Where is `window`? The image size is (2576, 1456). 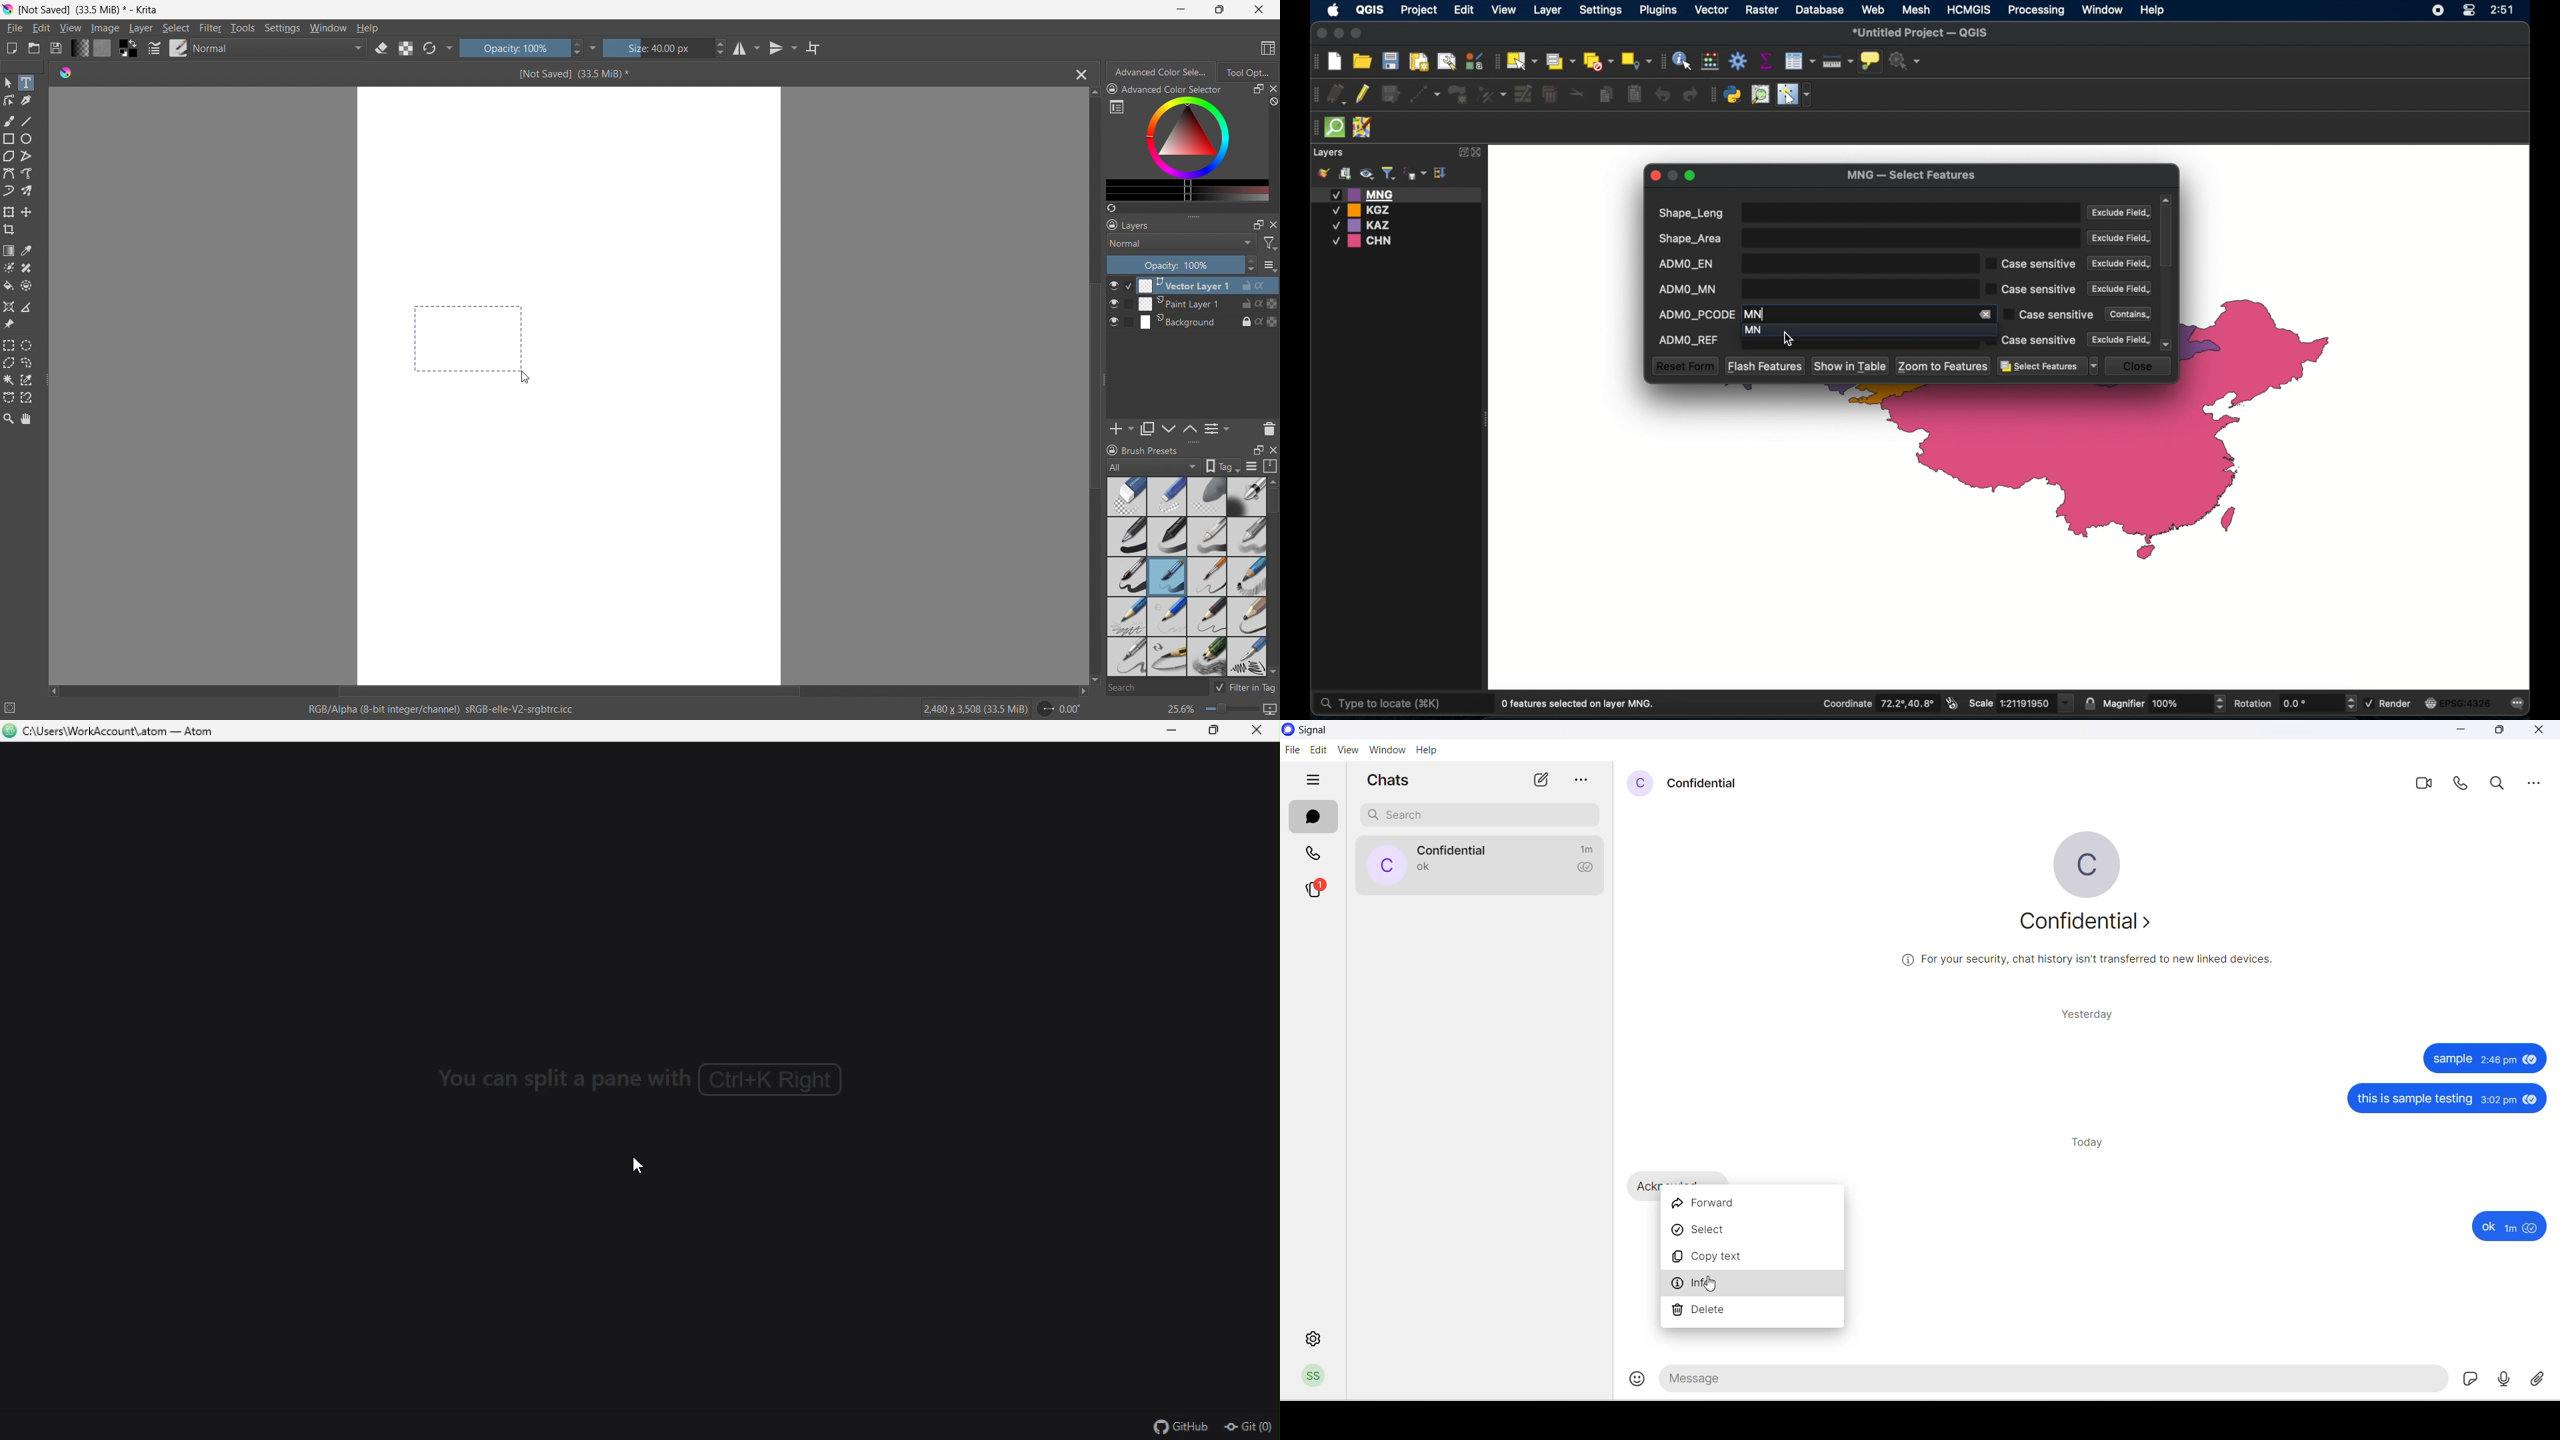
window is located at coordinates (328, 28).